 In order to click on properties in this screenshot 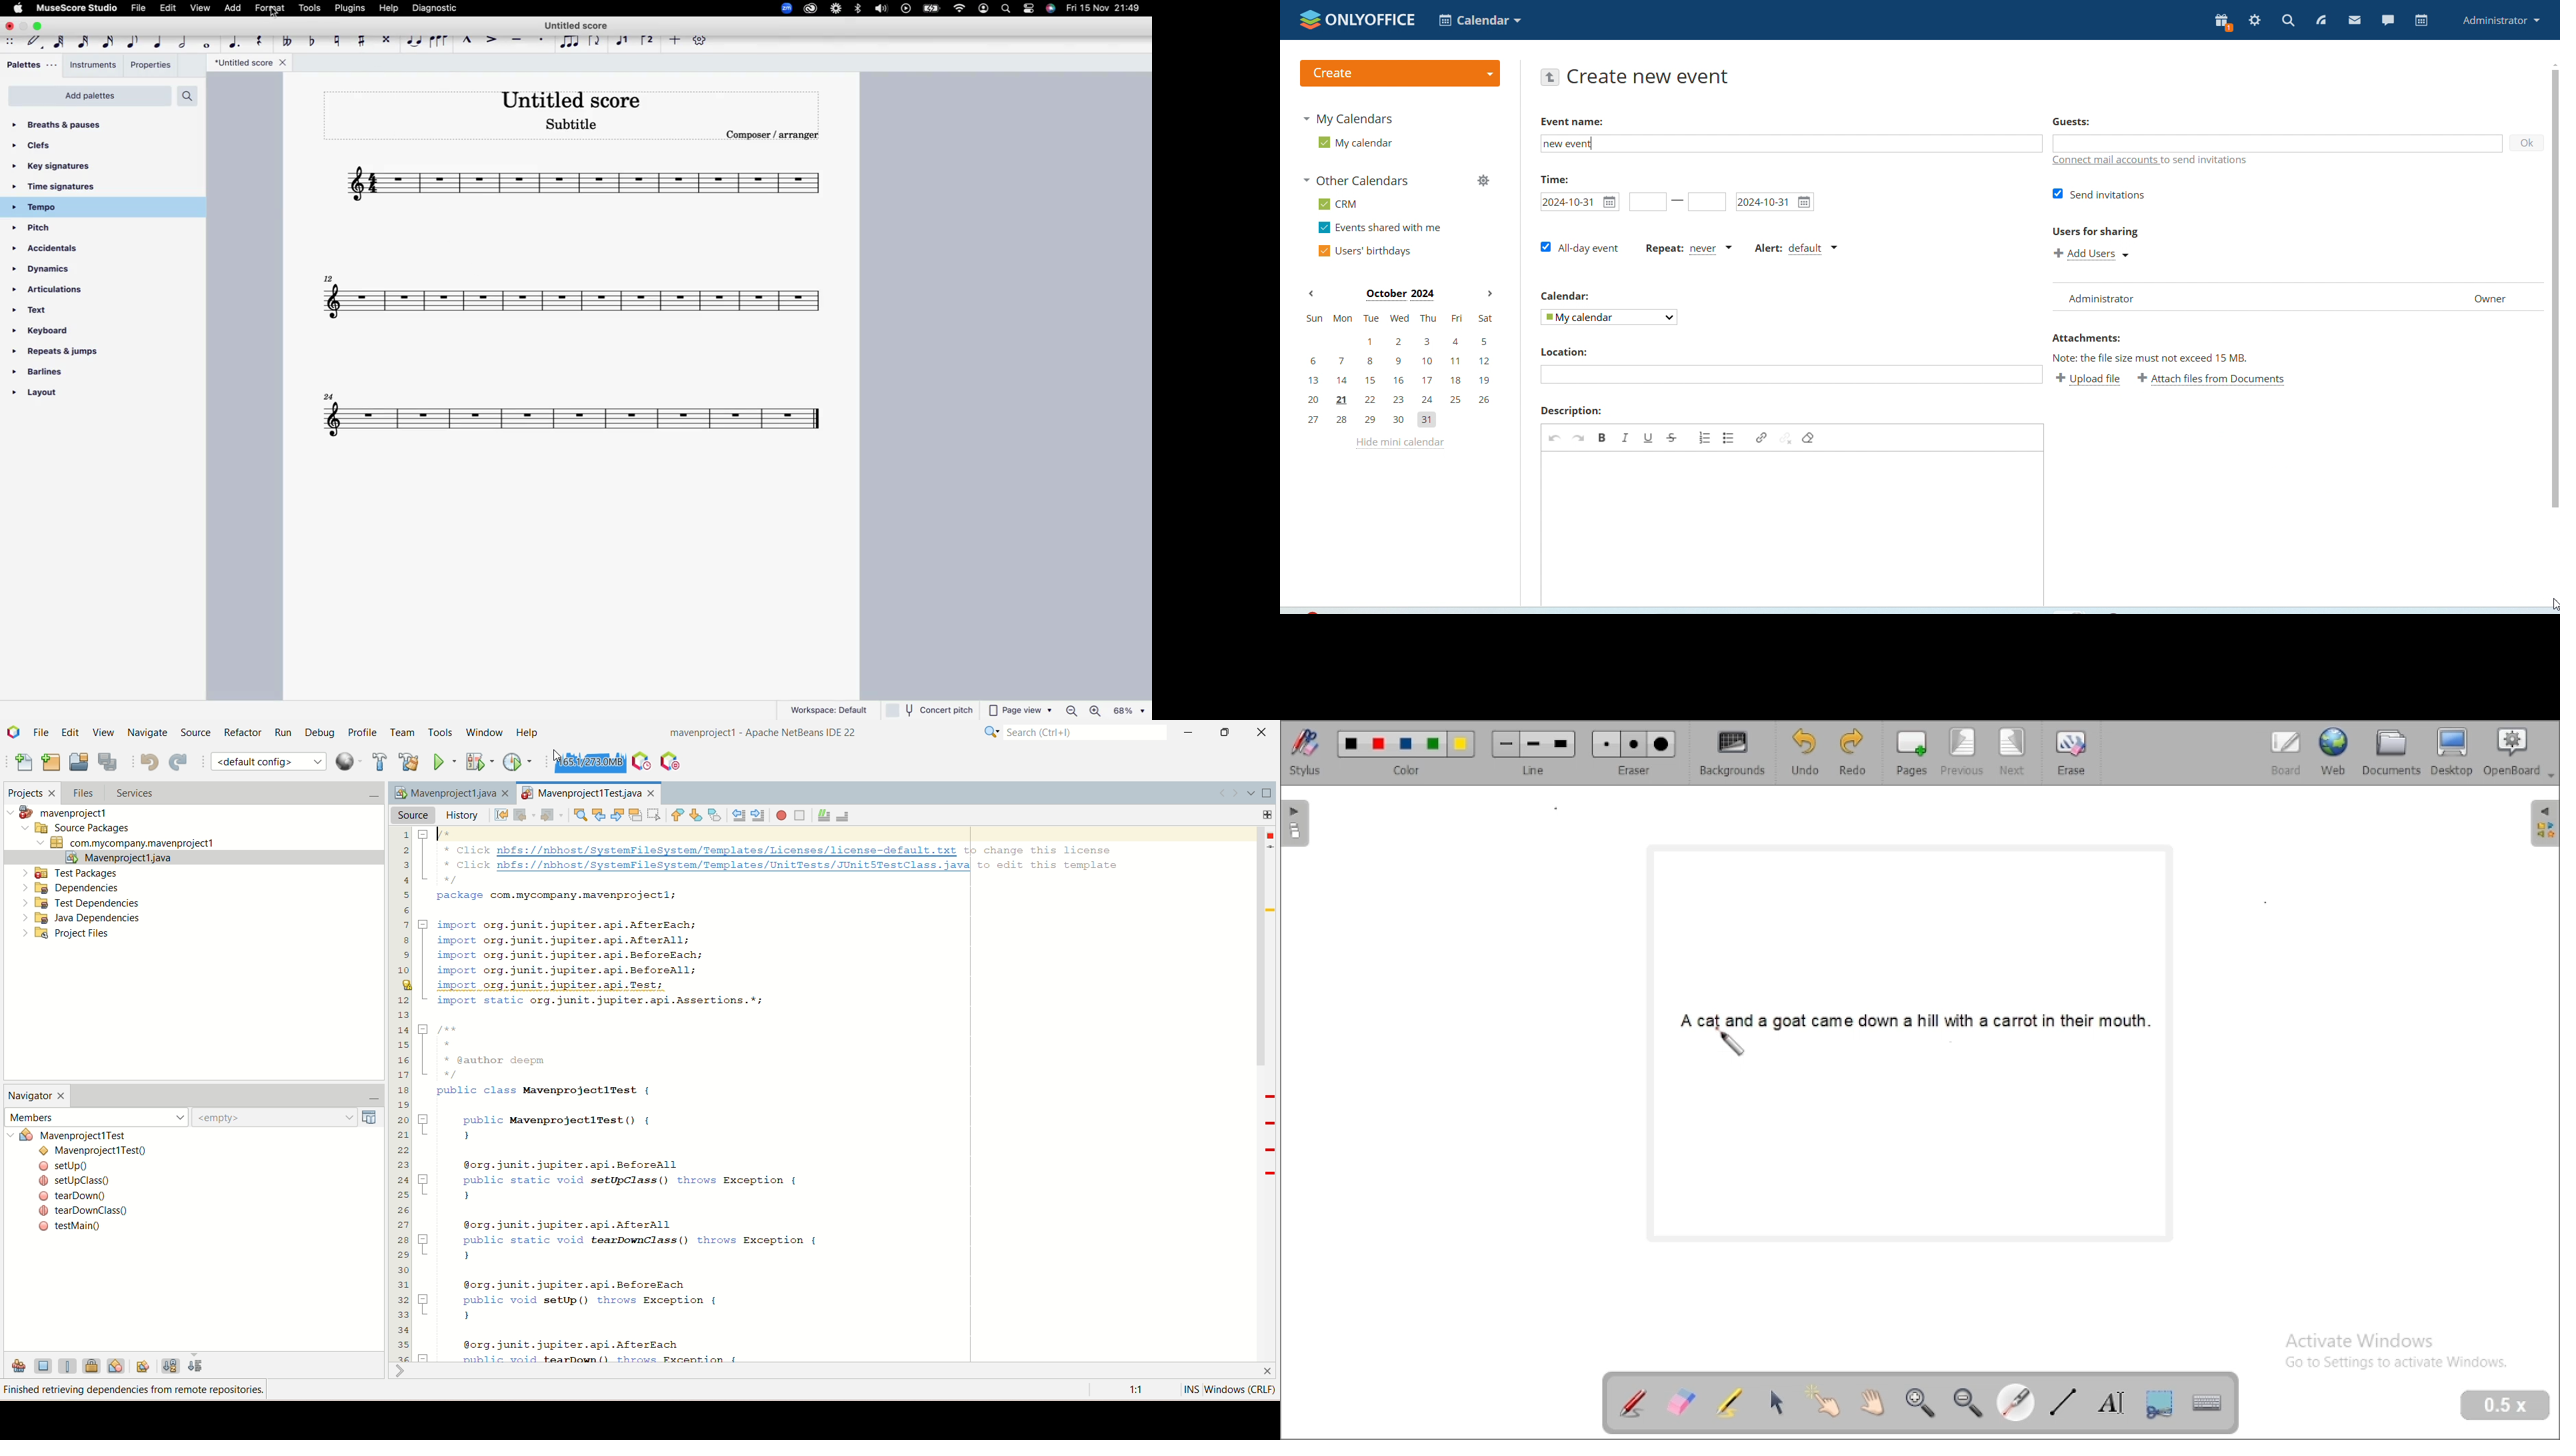, I will do `click(152, 67)`.